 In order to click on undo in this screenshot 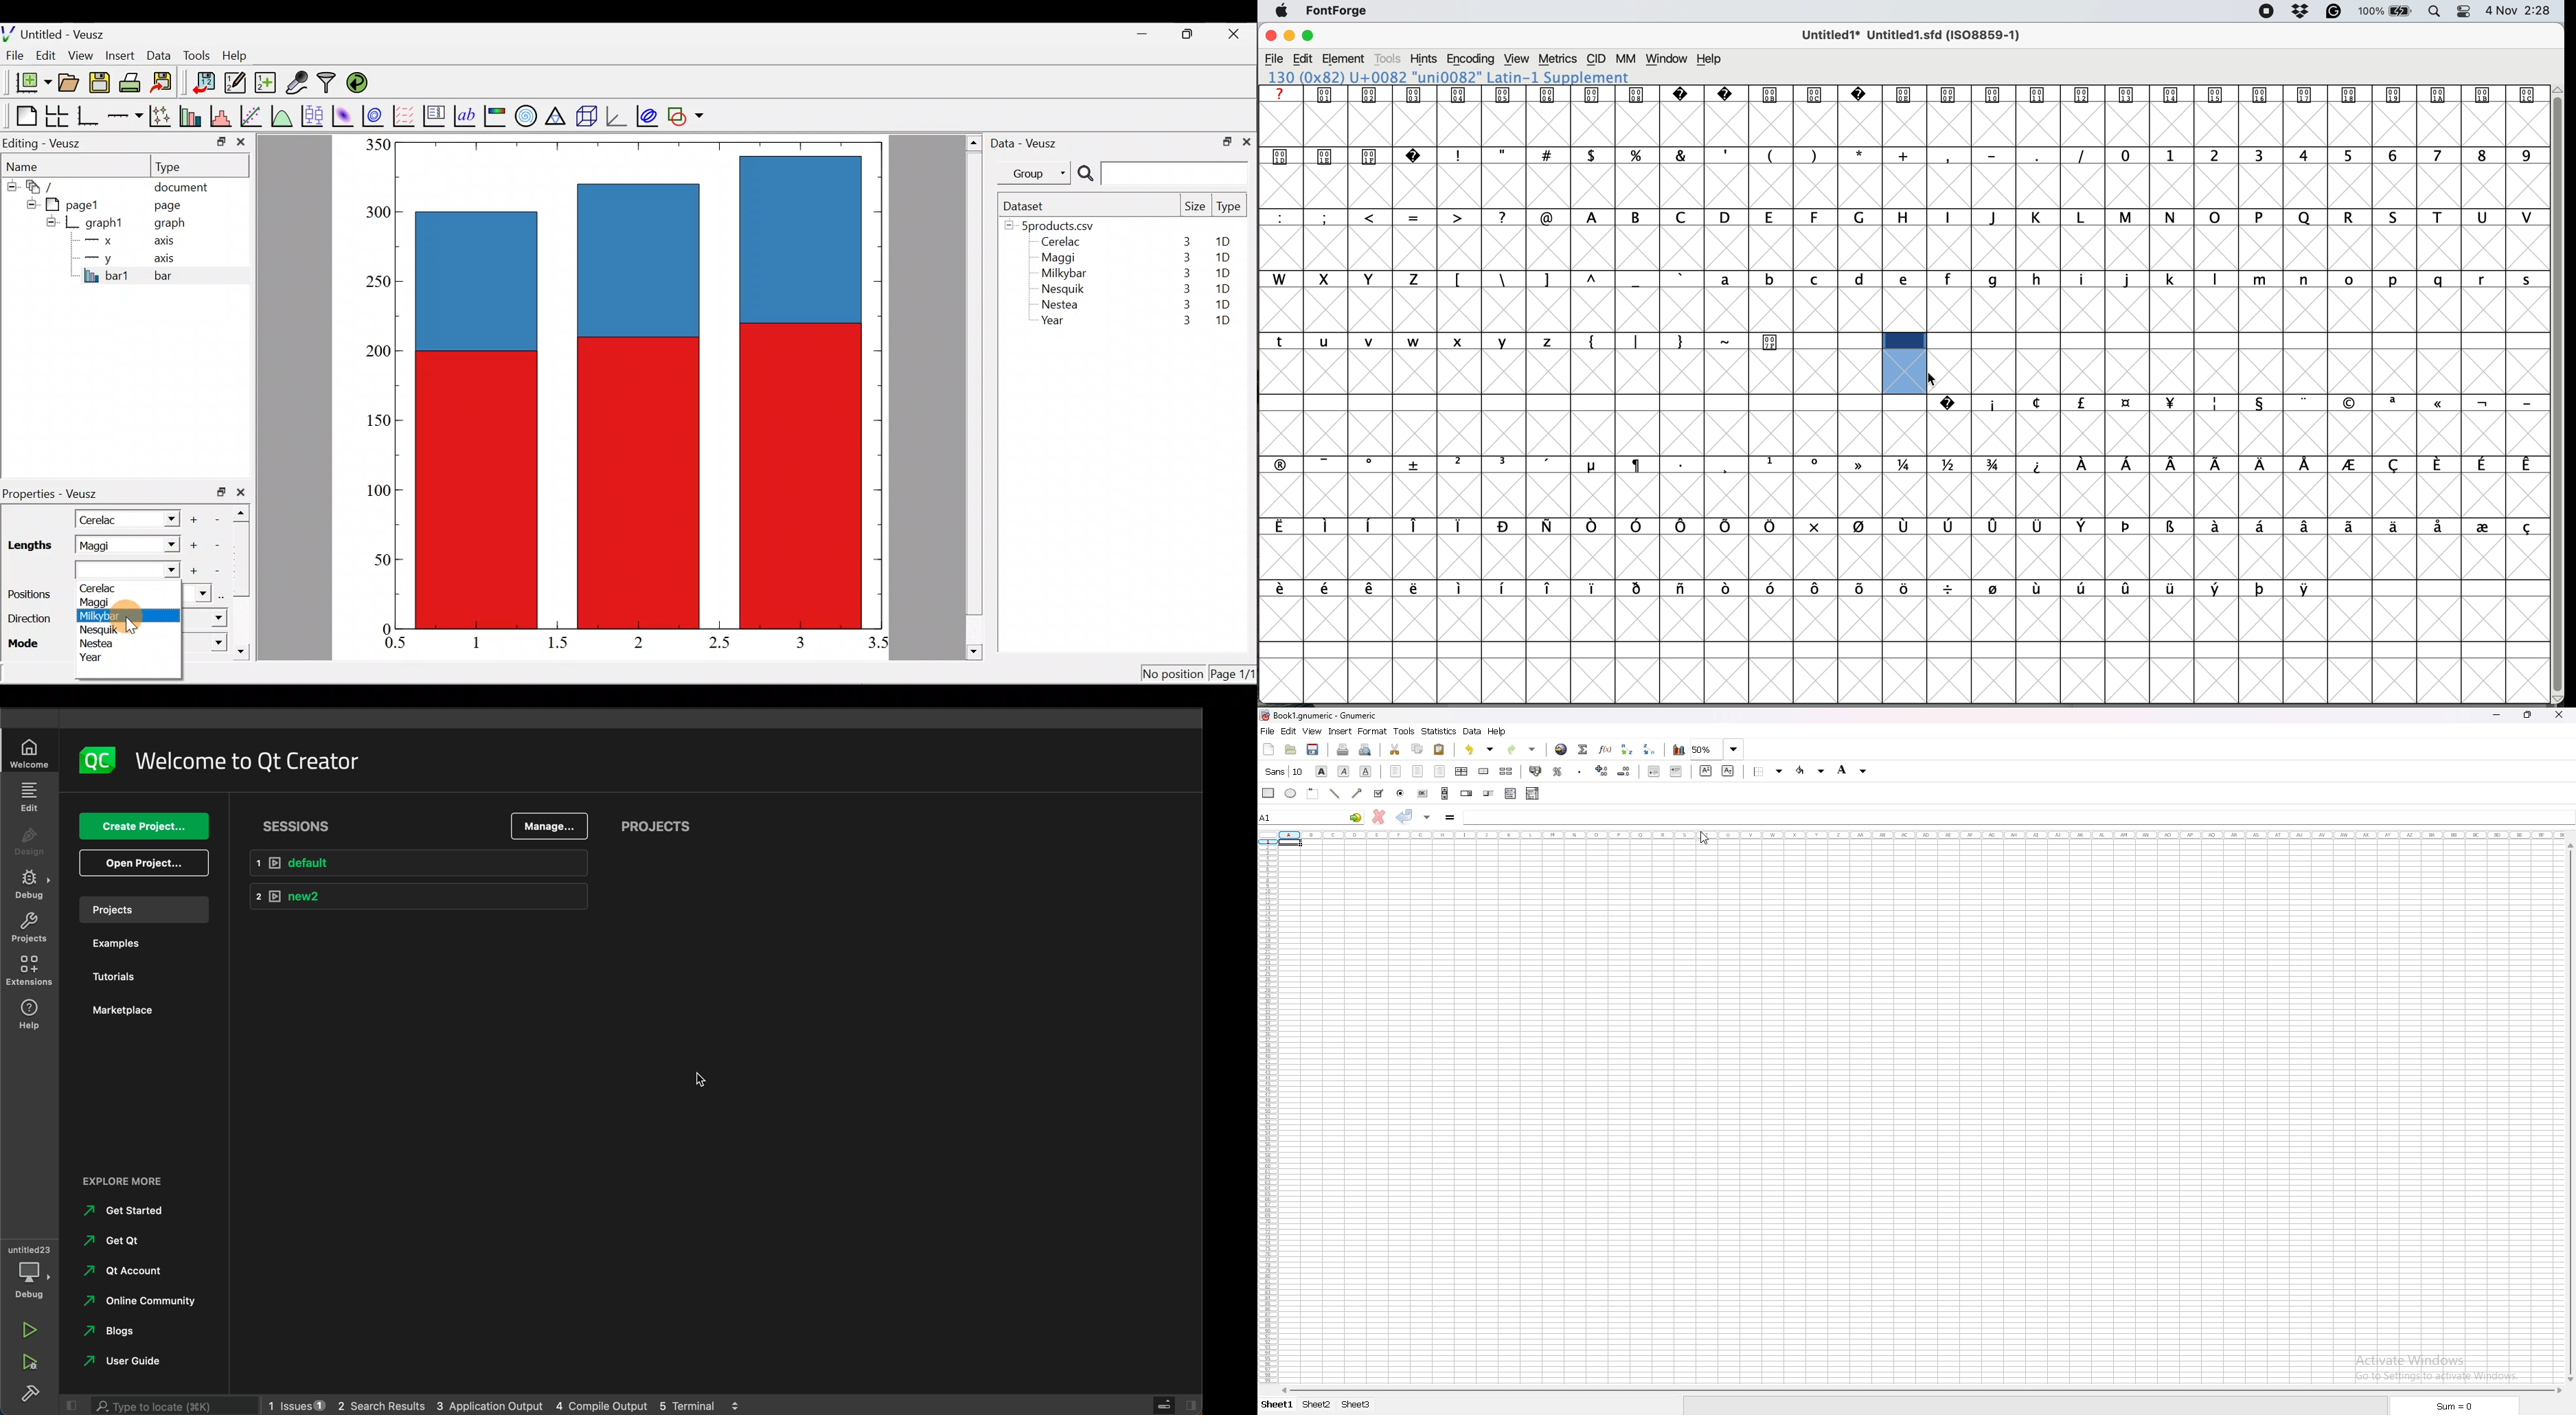, I will do `click(1470, 749)`.